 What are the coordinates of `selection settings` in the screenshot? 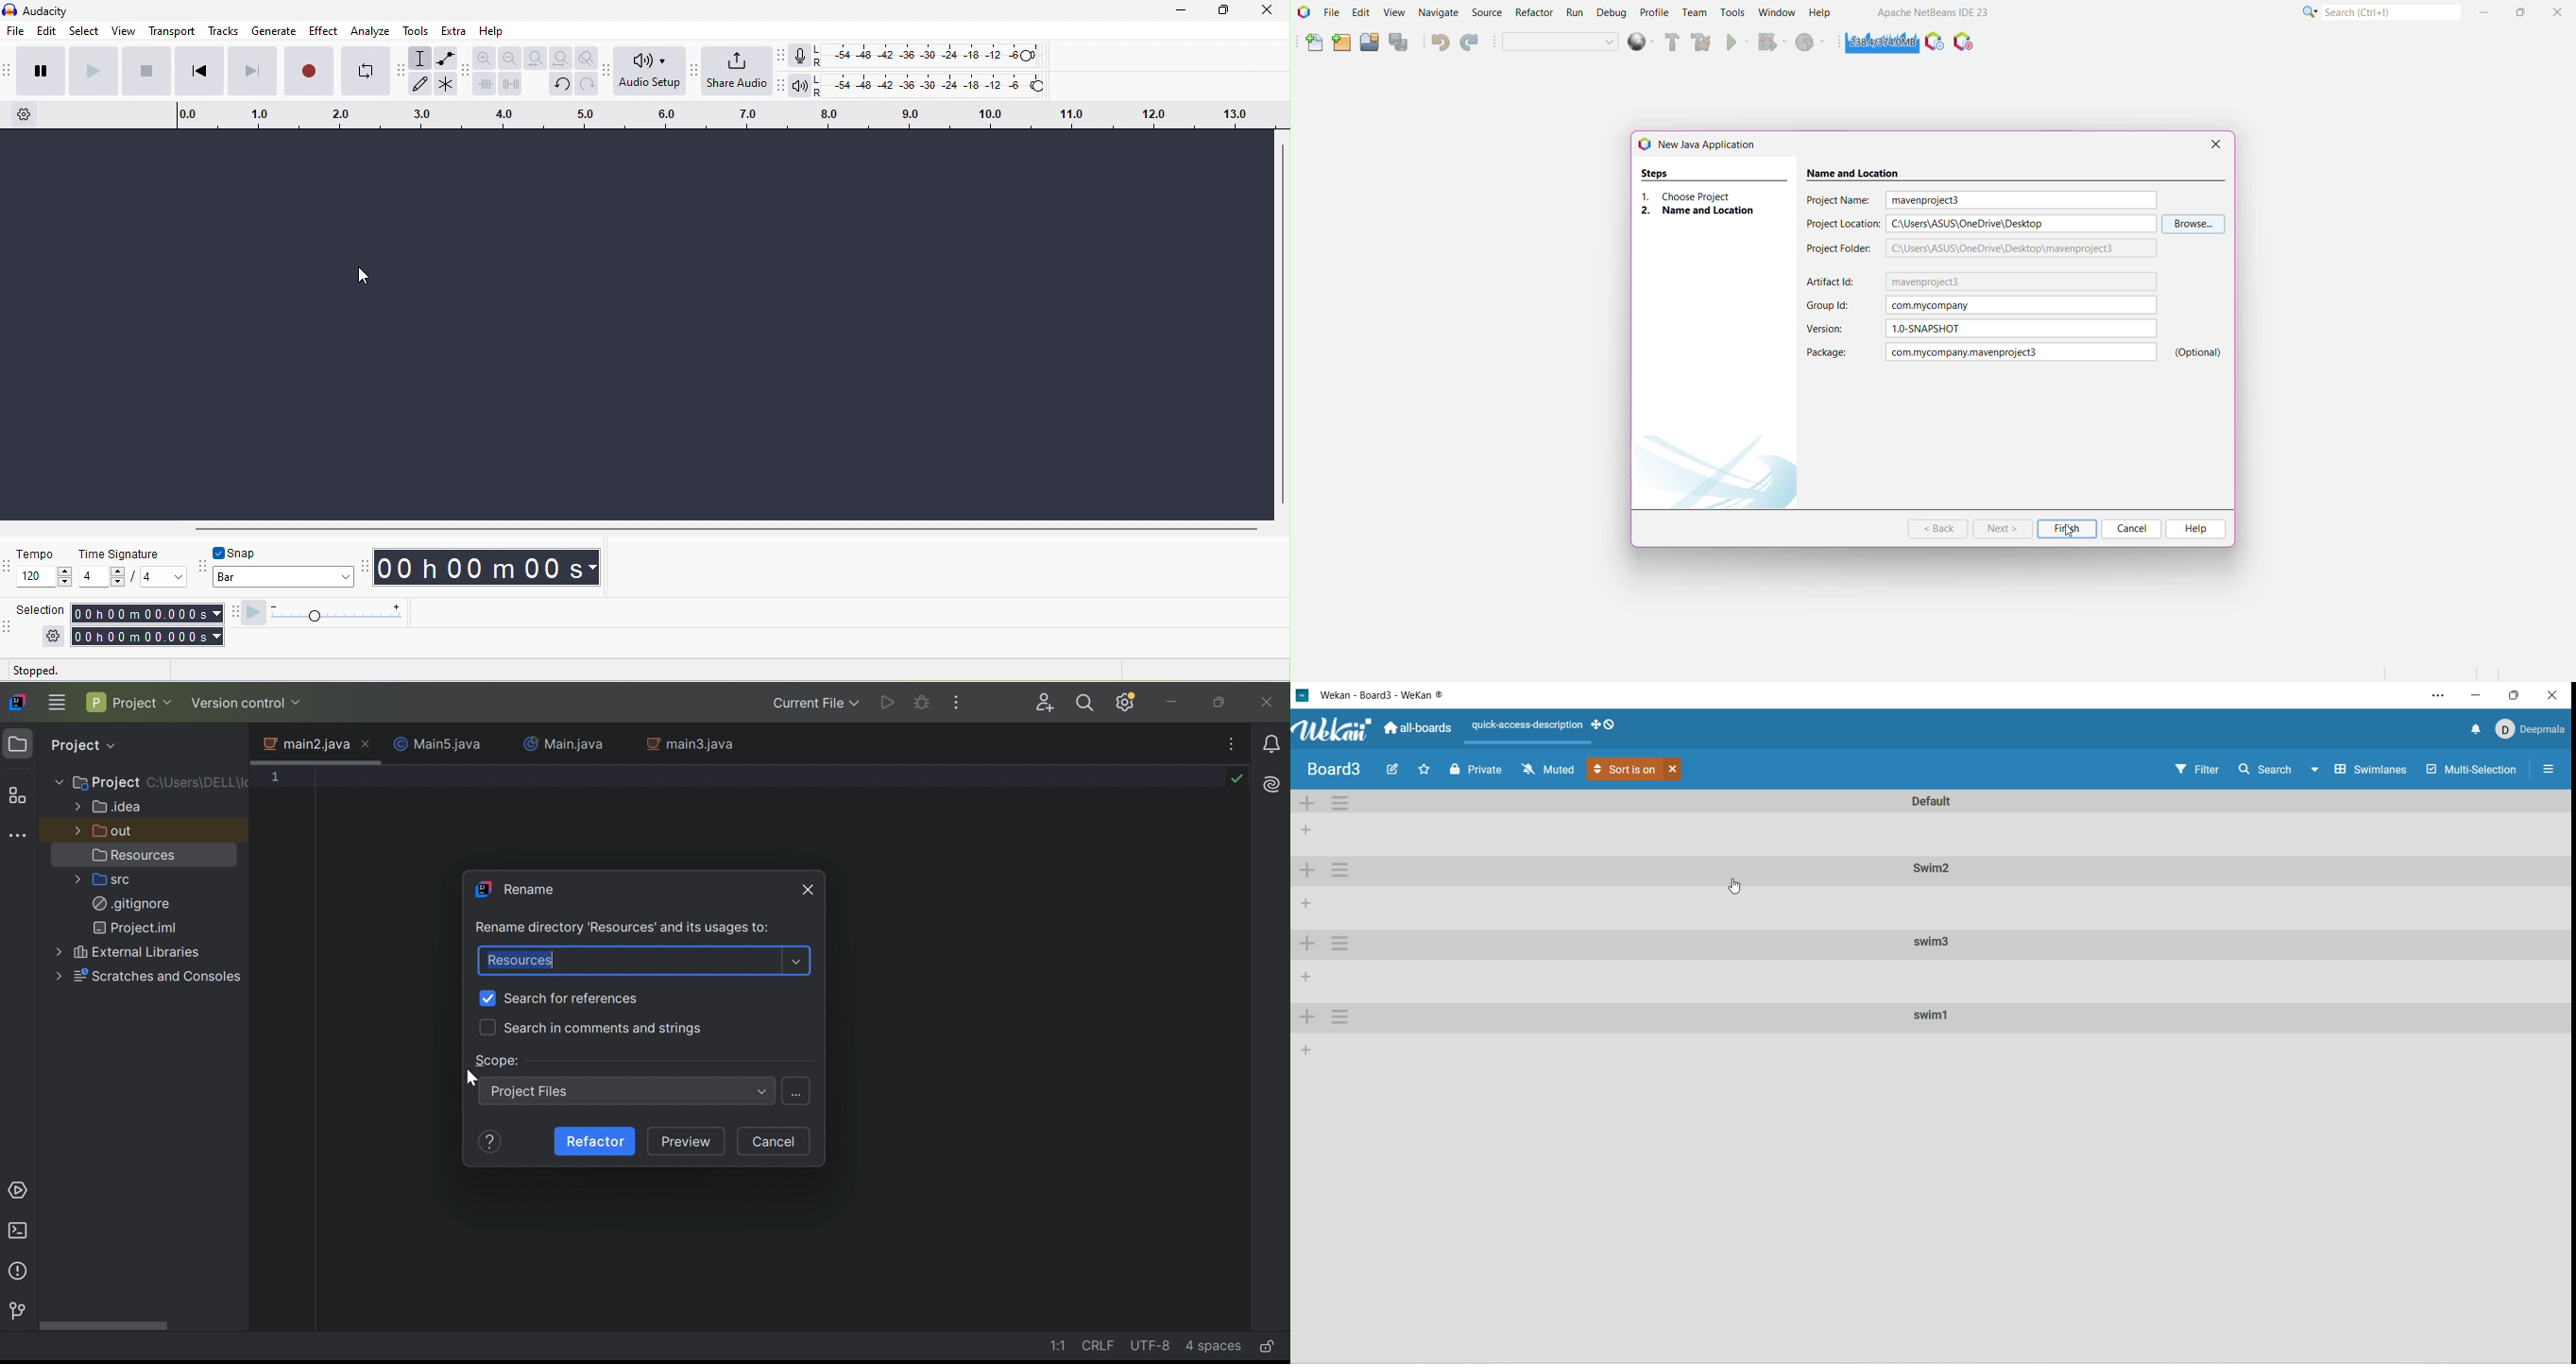 It's located at (54, 637).